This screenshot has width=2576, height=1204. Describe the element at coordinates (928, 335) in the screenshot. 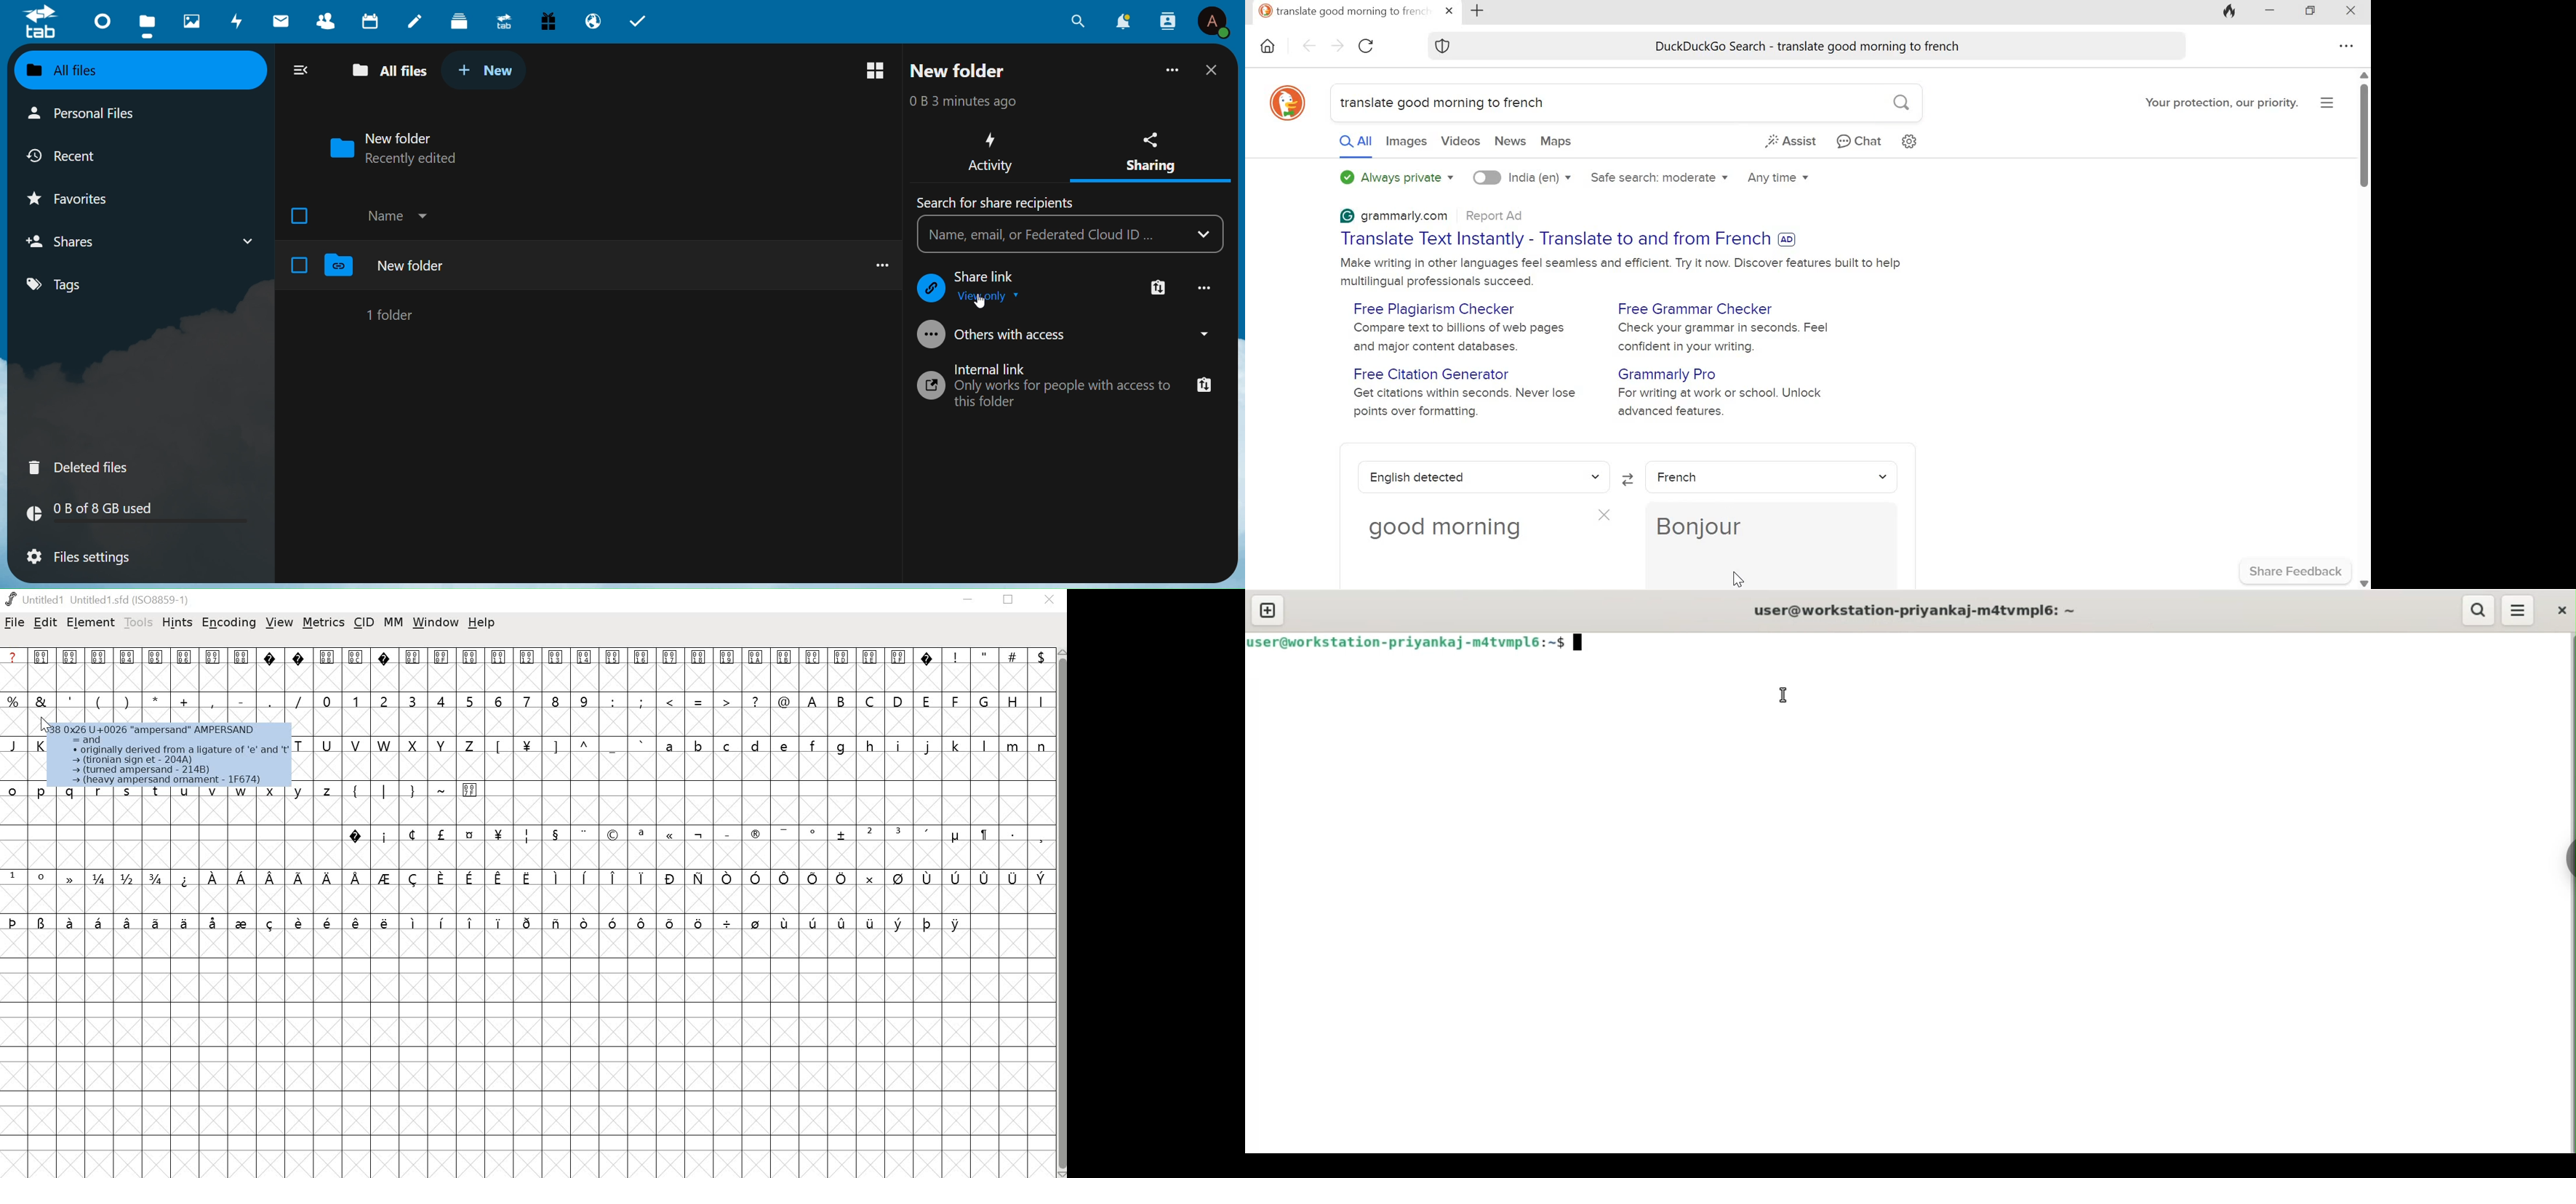

I see `Icon` at that location.